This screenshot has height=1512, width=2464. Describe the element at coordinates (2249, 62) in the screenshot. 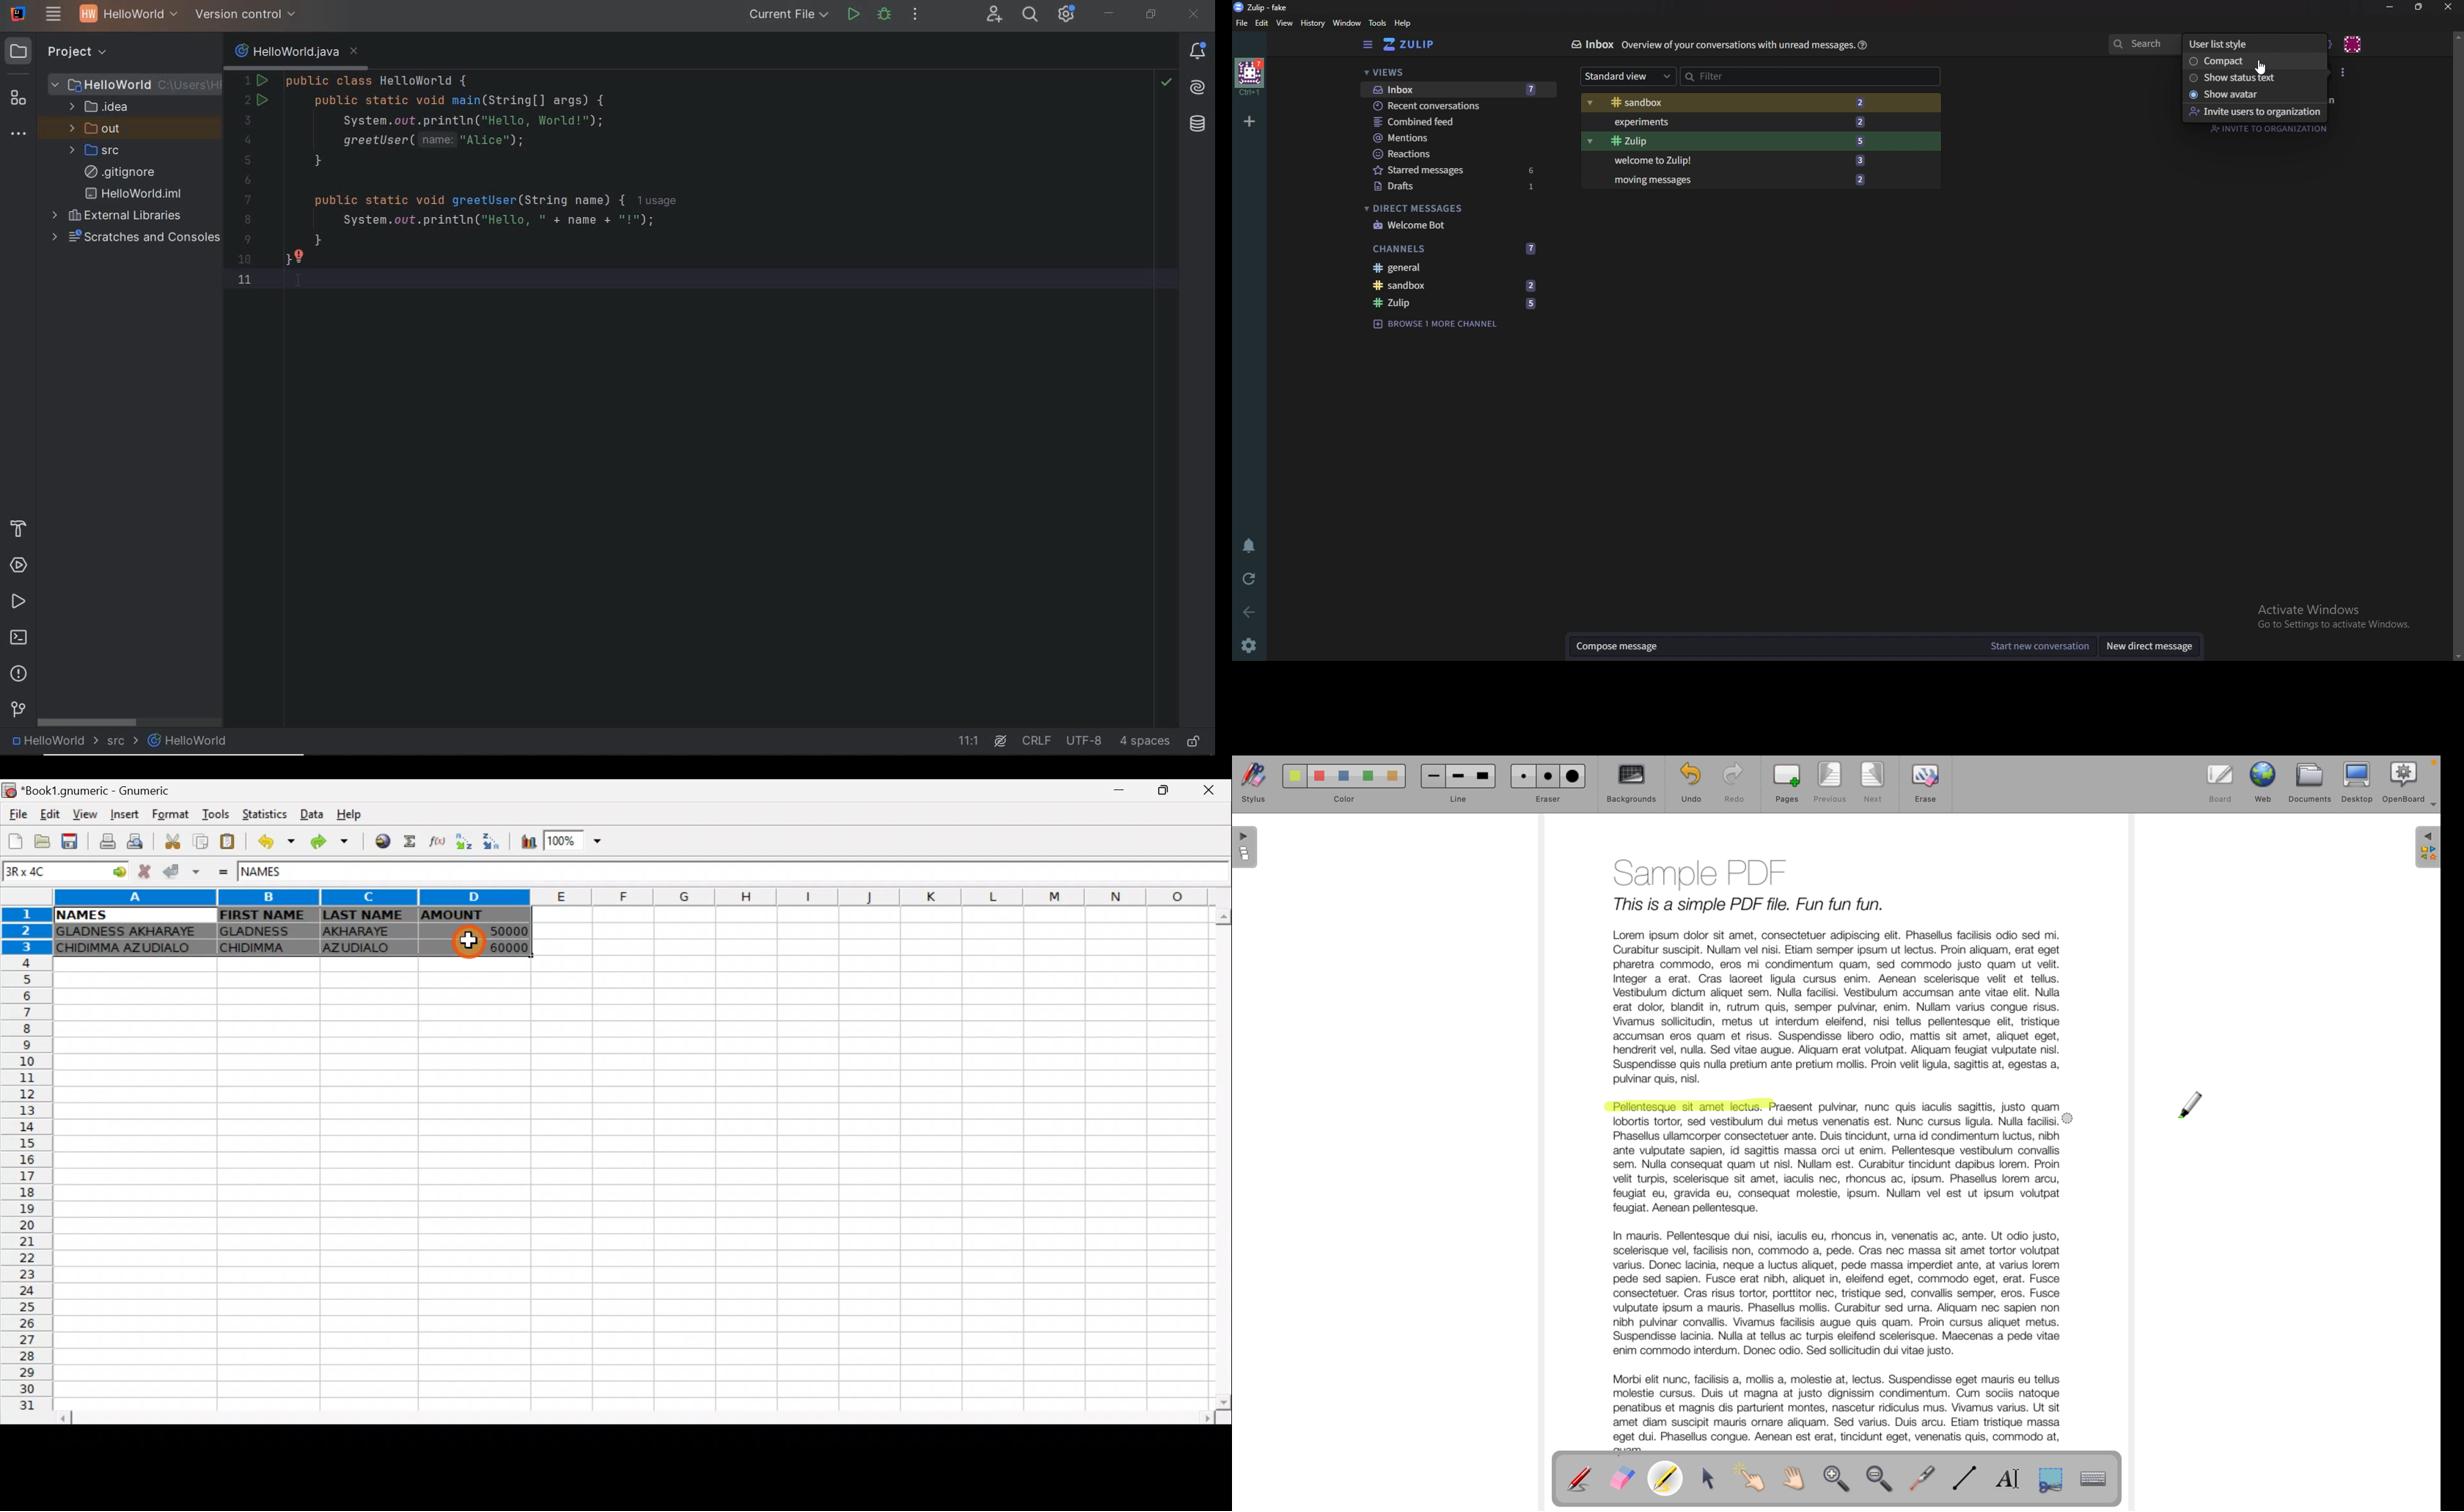

I see `Compact` at that location.